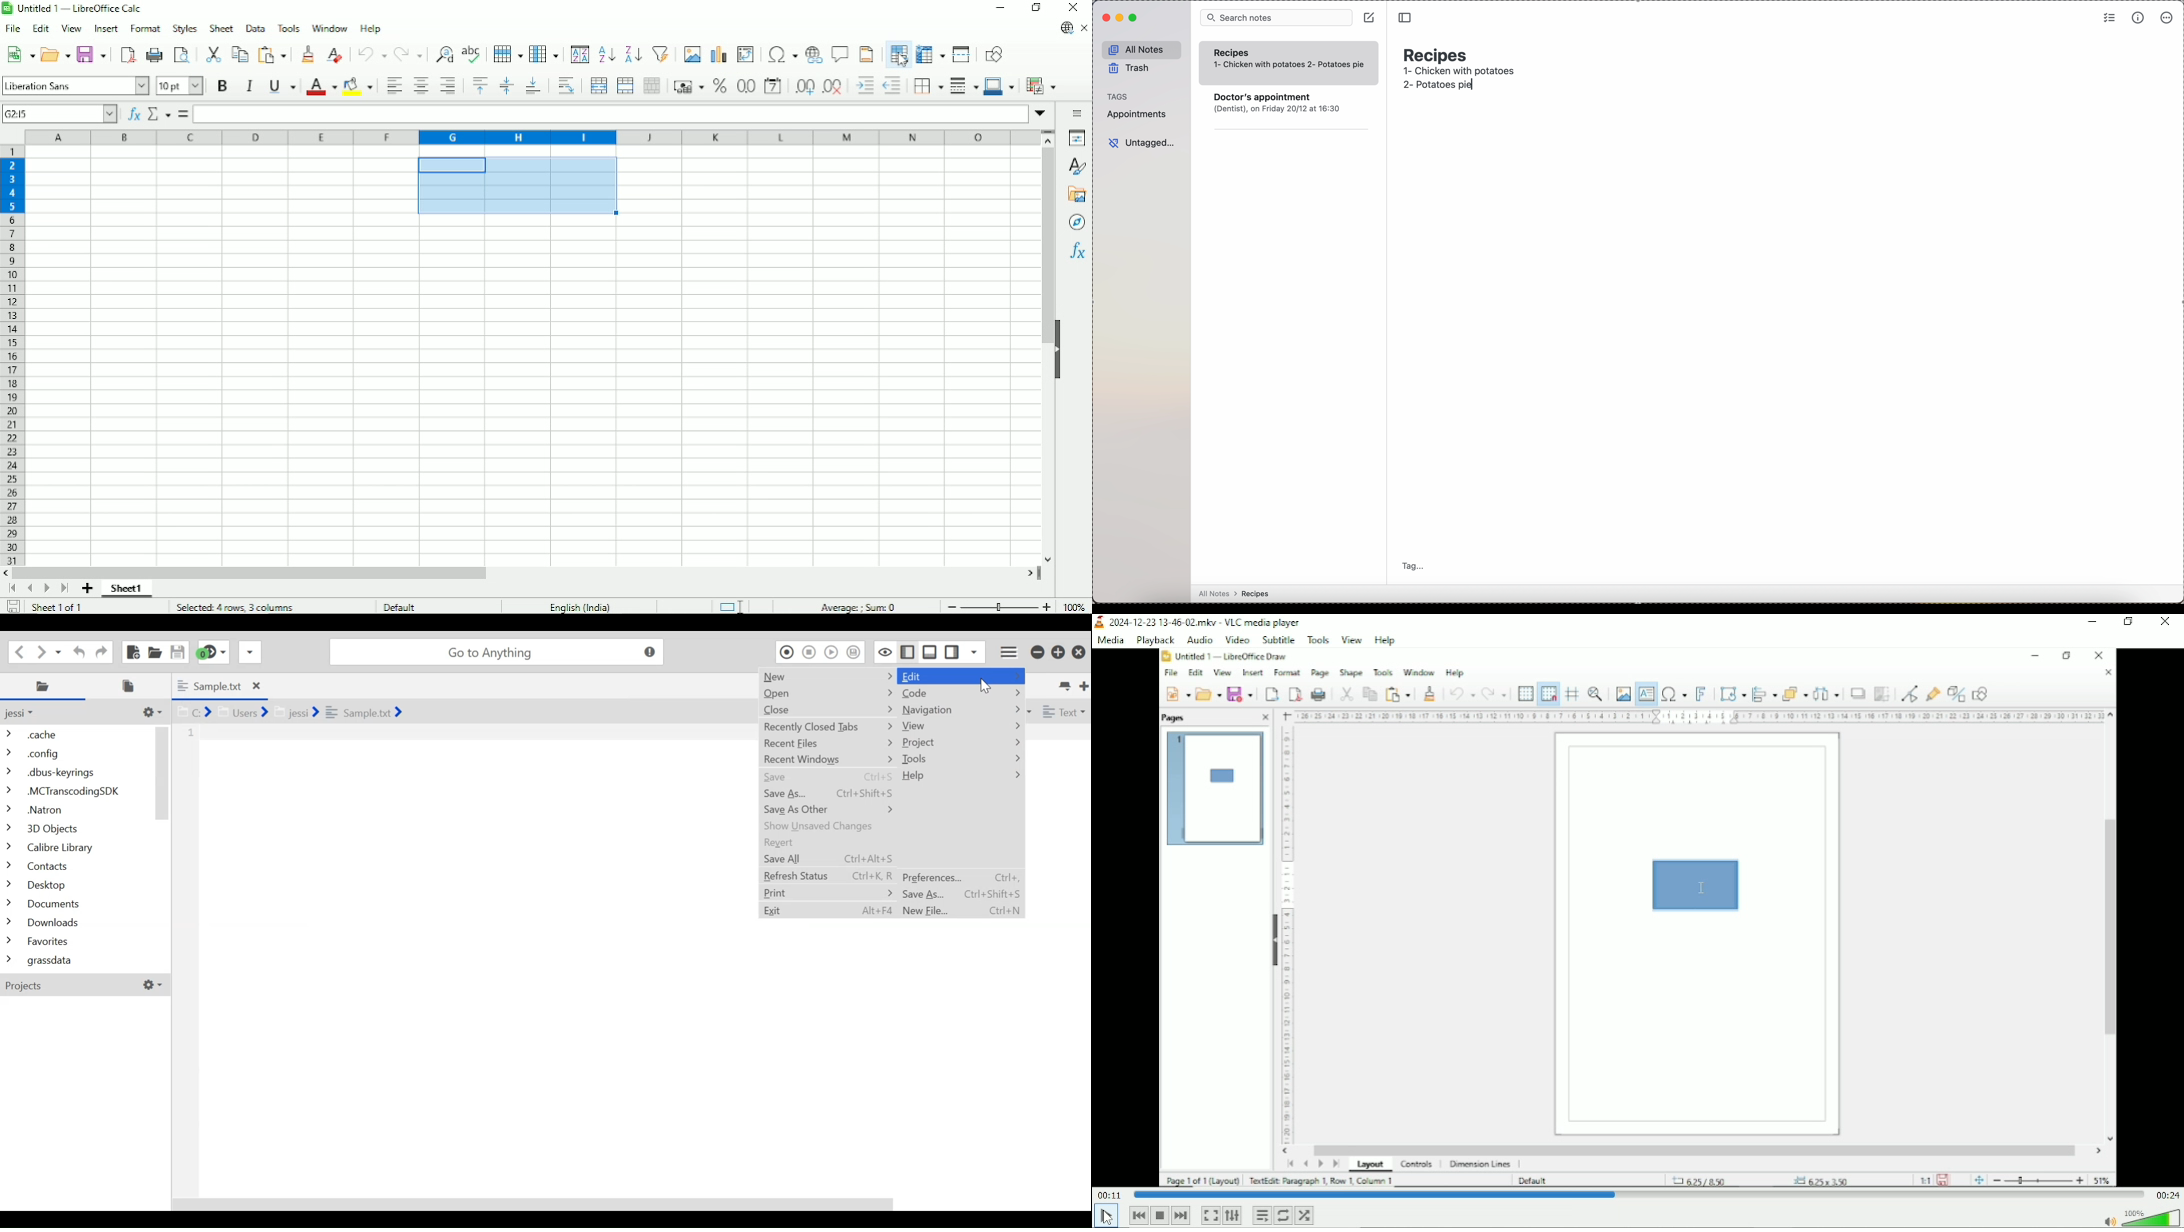  Describe the element at coordinates (1120, 19) in the screenshot. I see `minimize` at that location.